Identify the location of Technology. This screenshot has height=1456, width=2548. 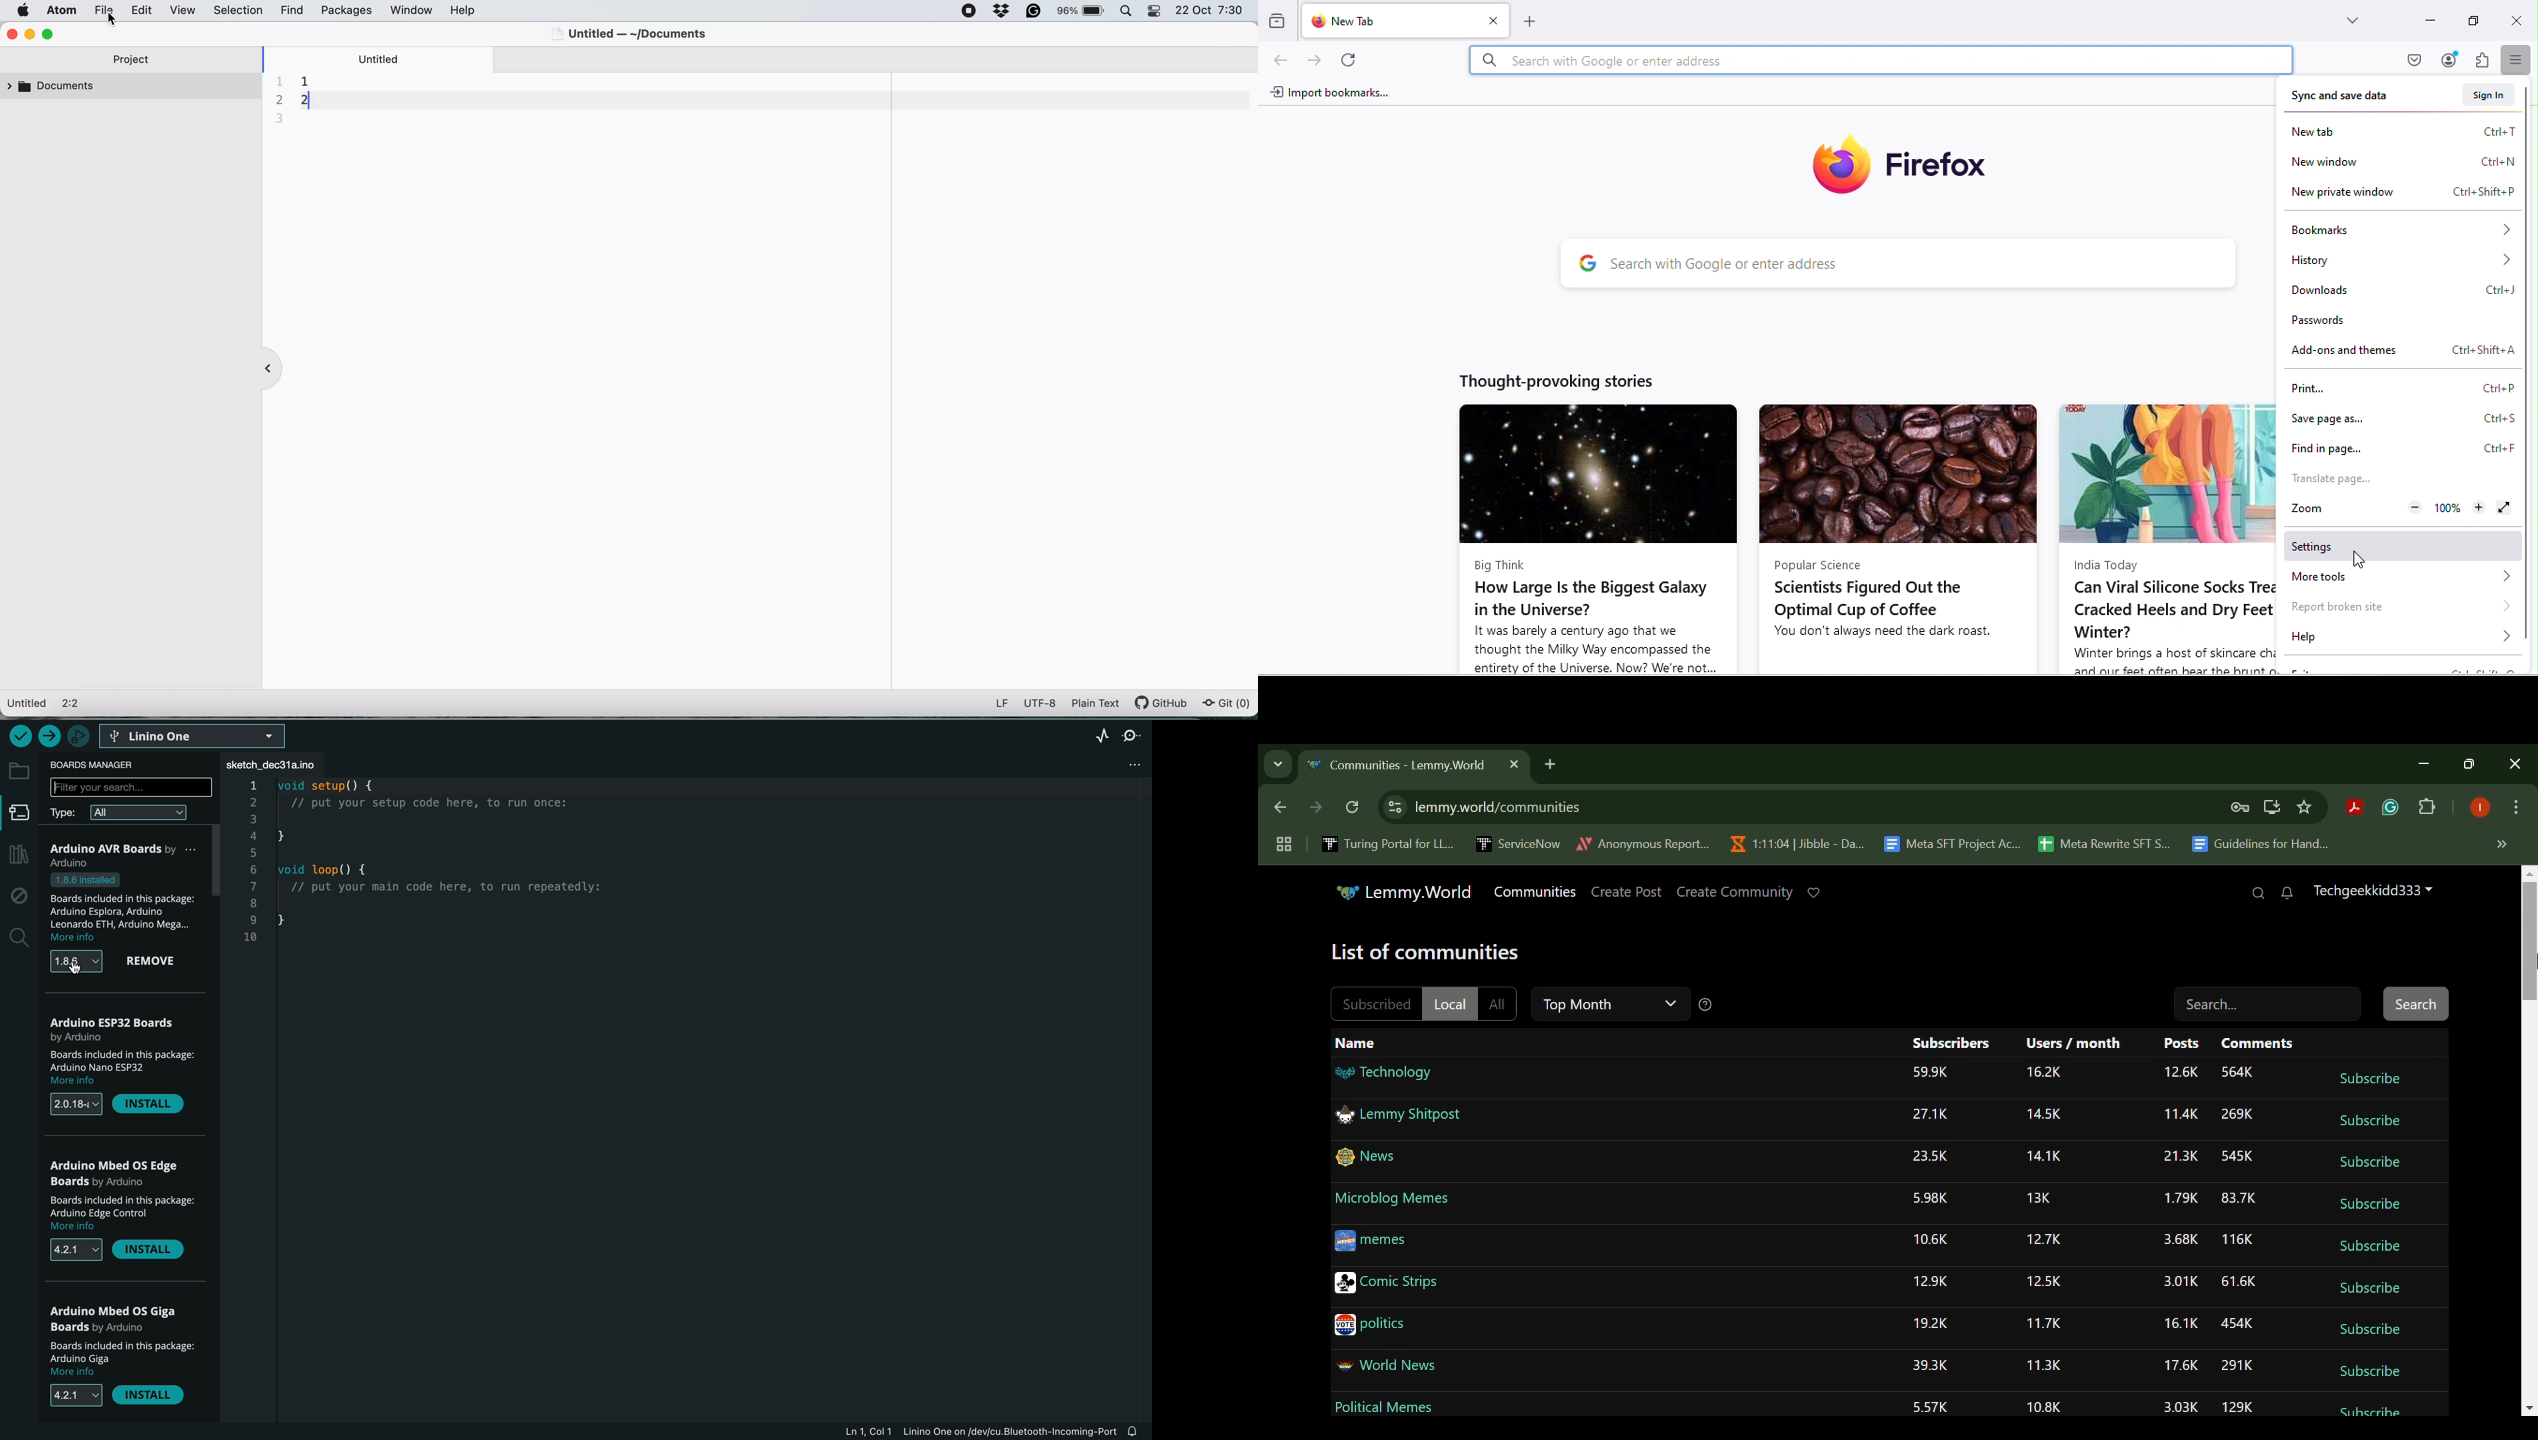
(1383, 1073).